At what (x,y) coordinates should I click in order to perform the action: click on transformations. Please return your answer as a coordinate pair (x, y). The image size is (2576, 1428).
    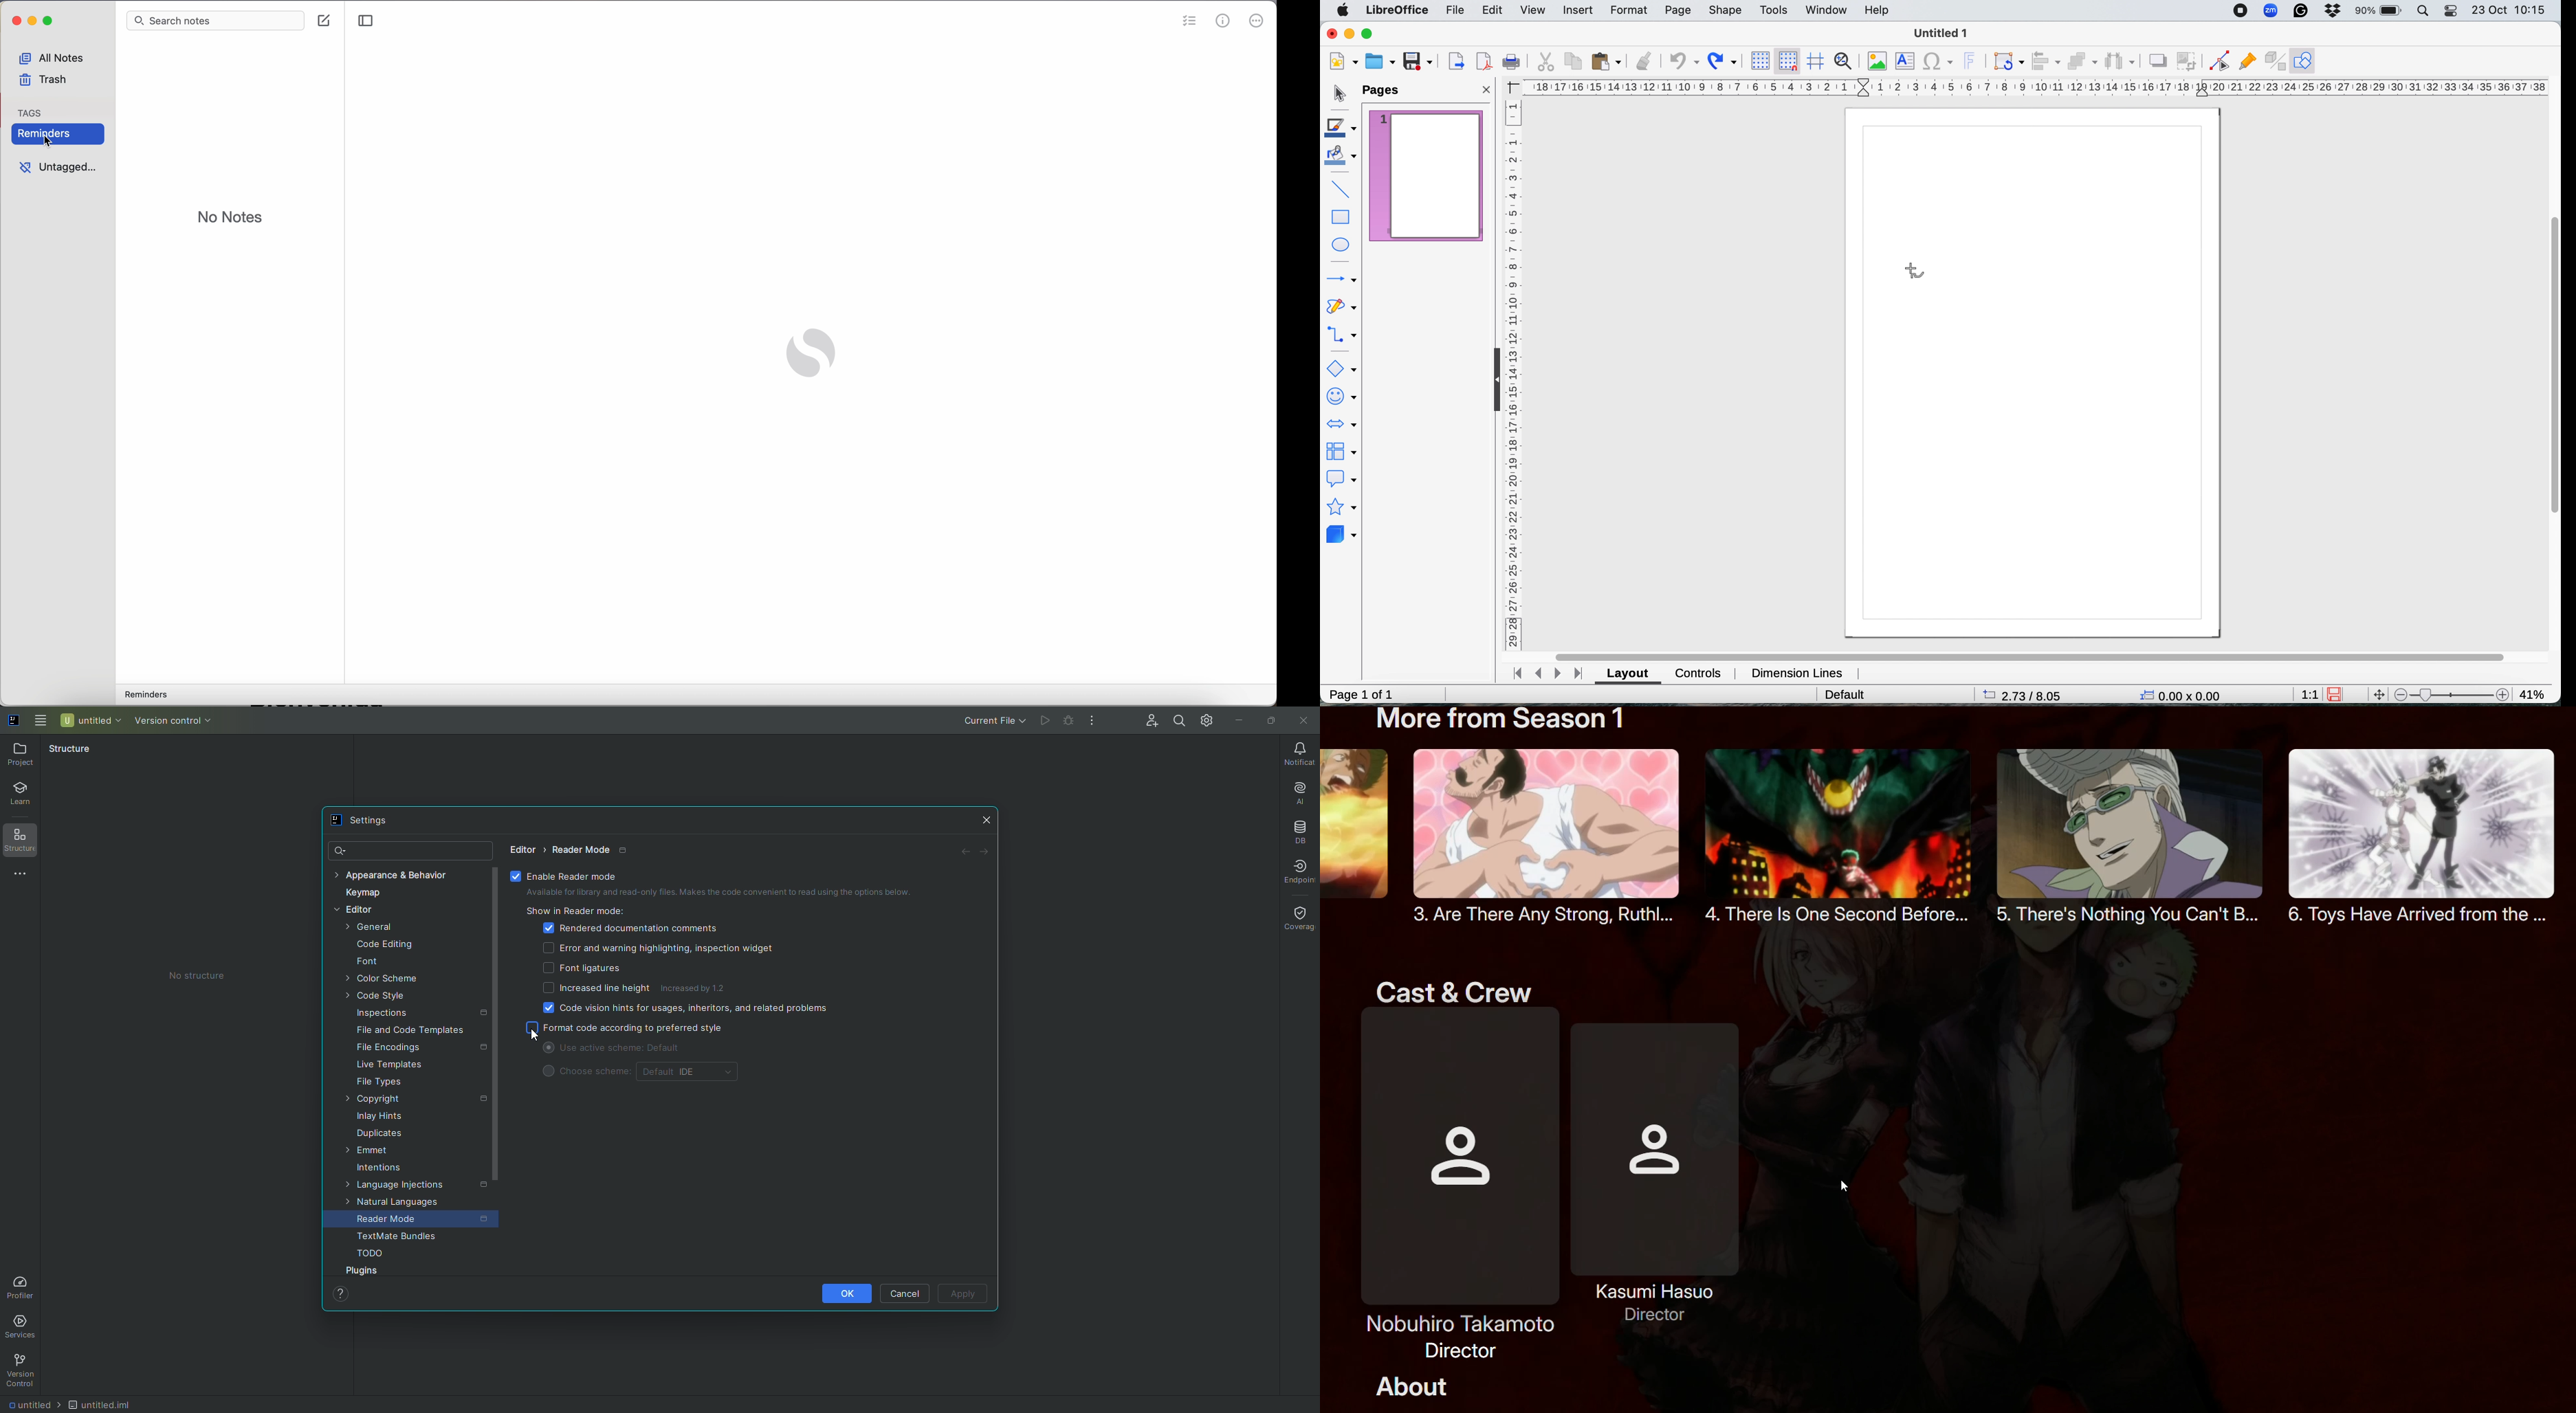
    Looking at the image, I should click on (2008, 62).